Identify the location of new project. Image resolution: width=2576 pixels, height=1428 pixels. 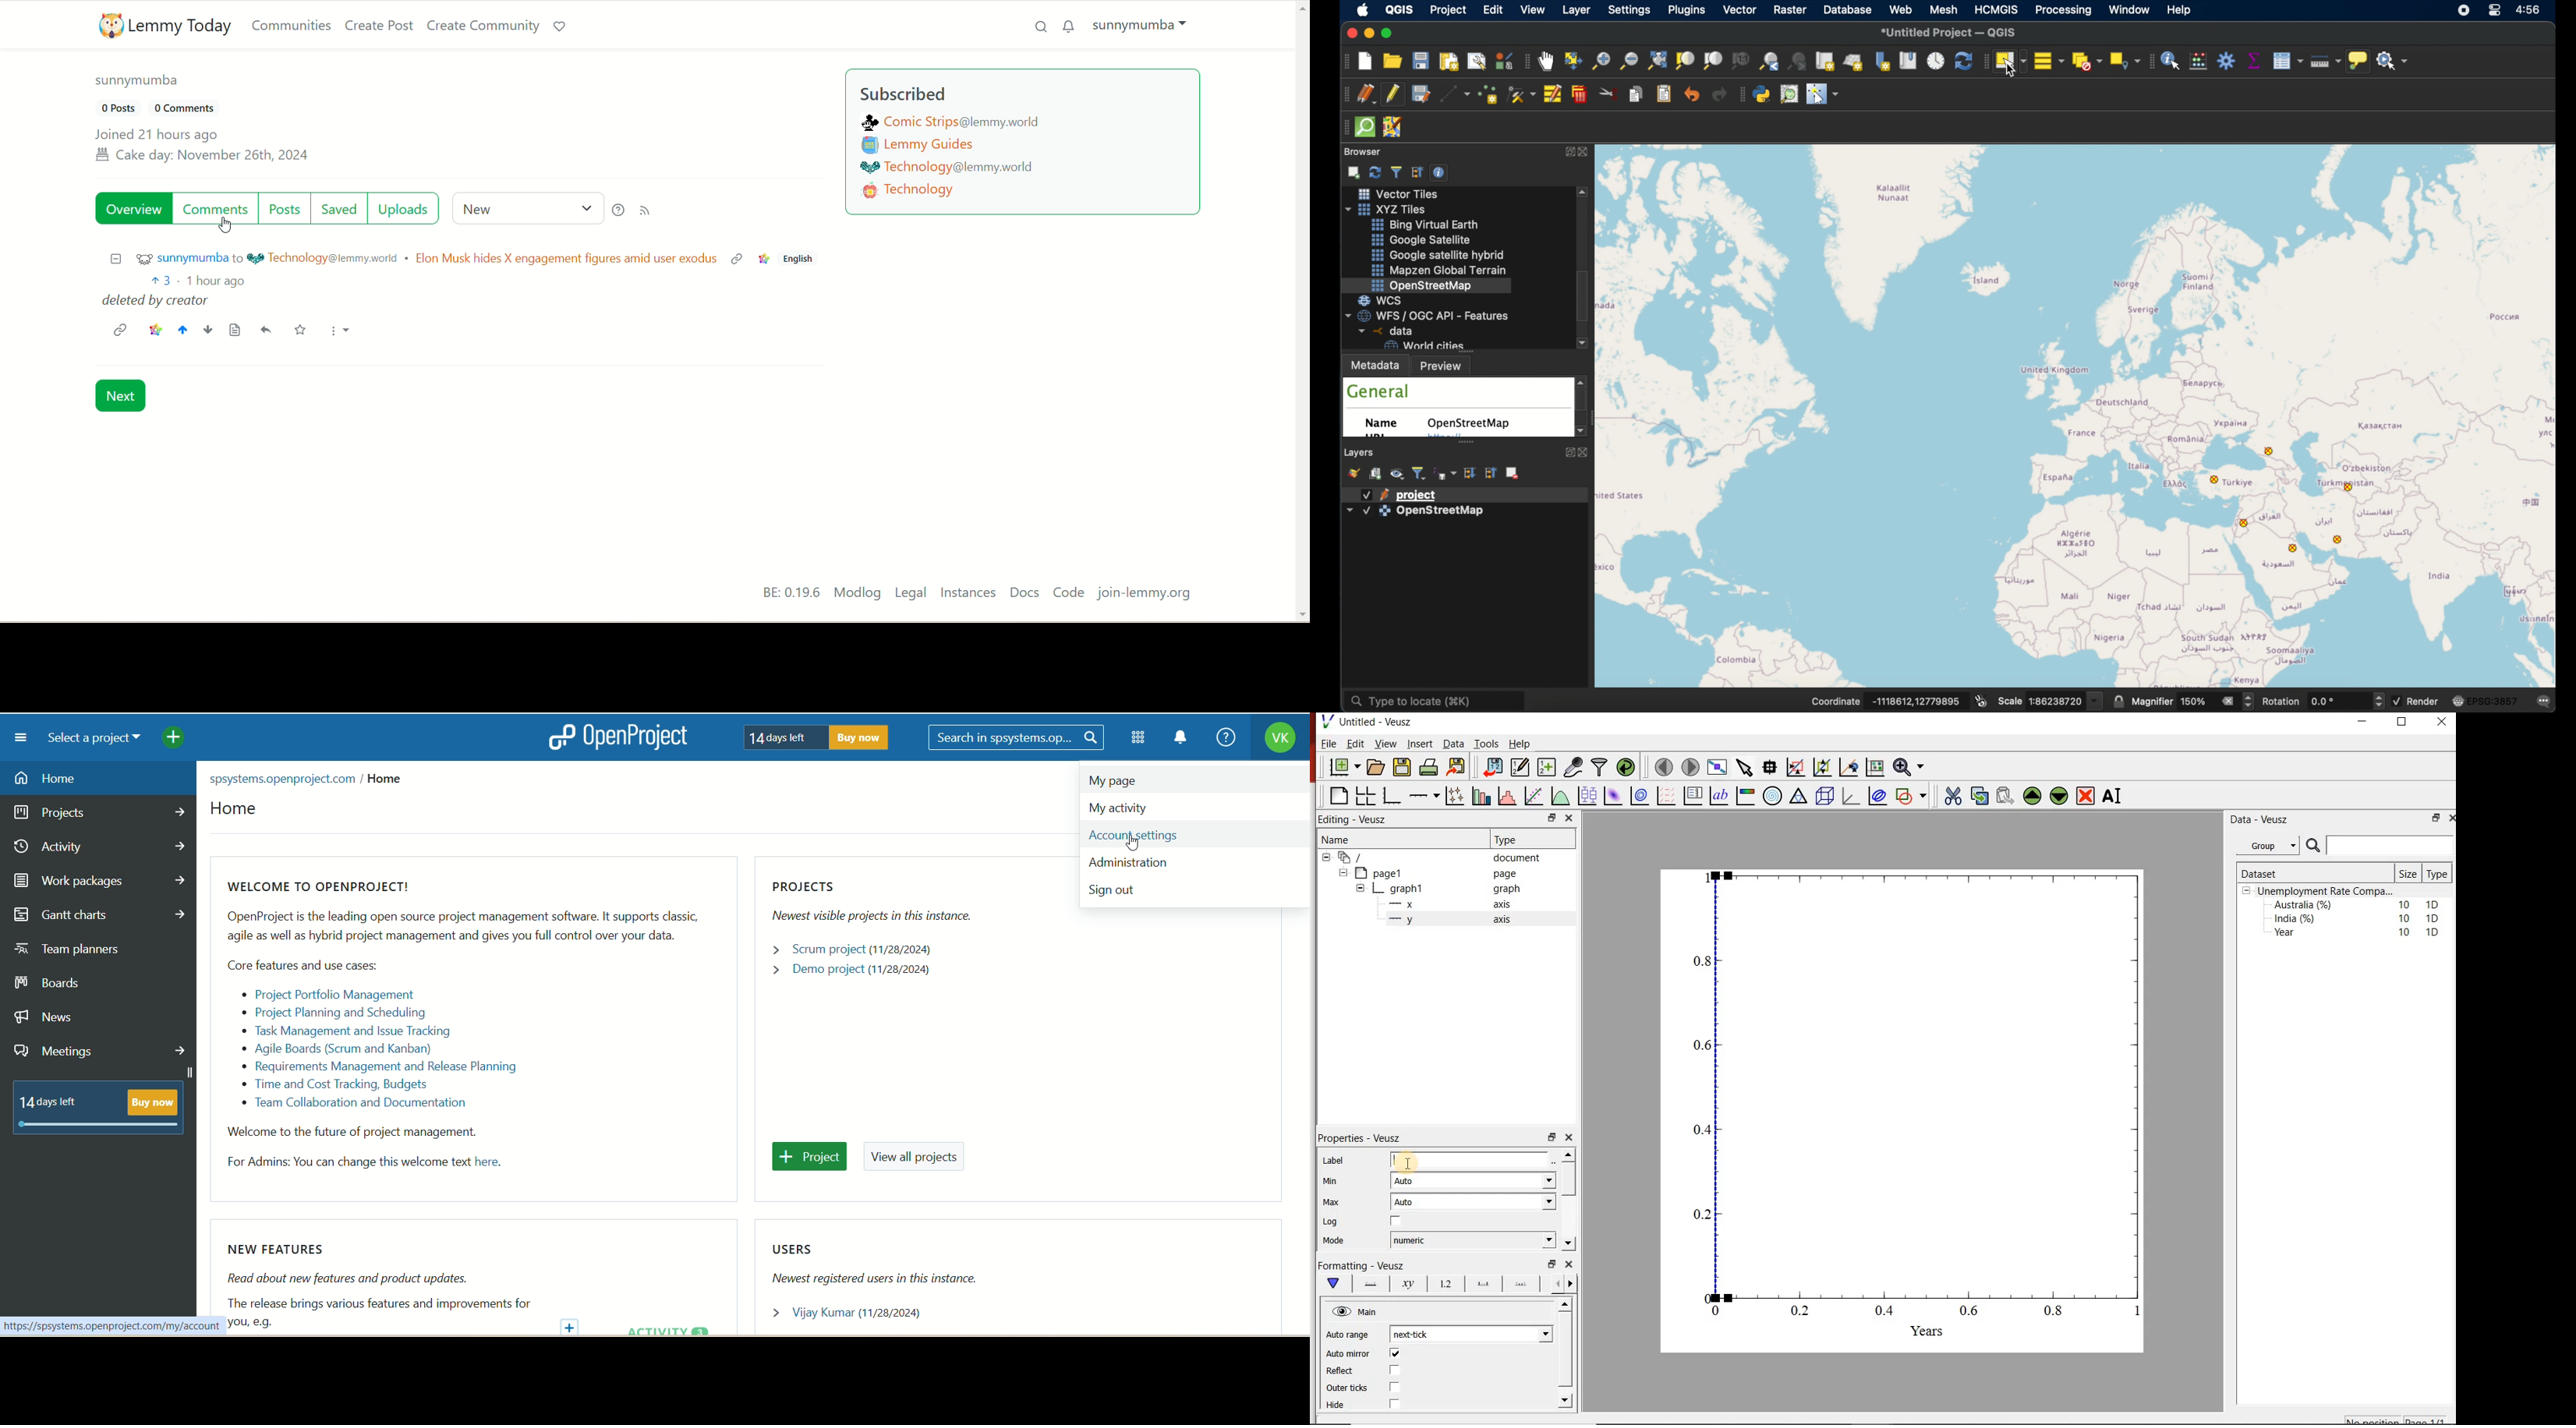
(1366, 63).